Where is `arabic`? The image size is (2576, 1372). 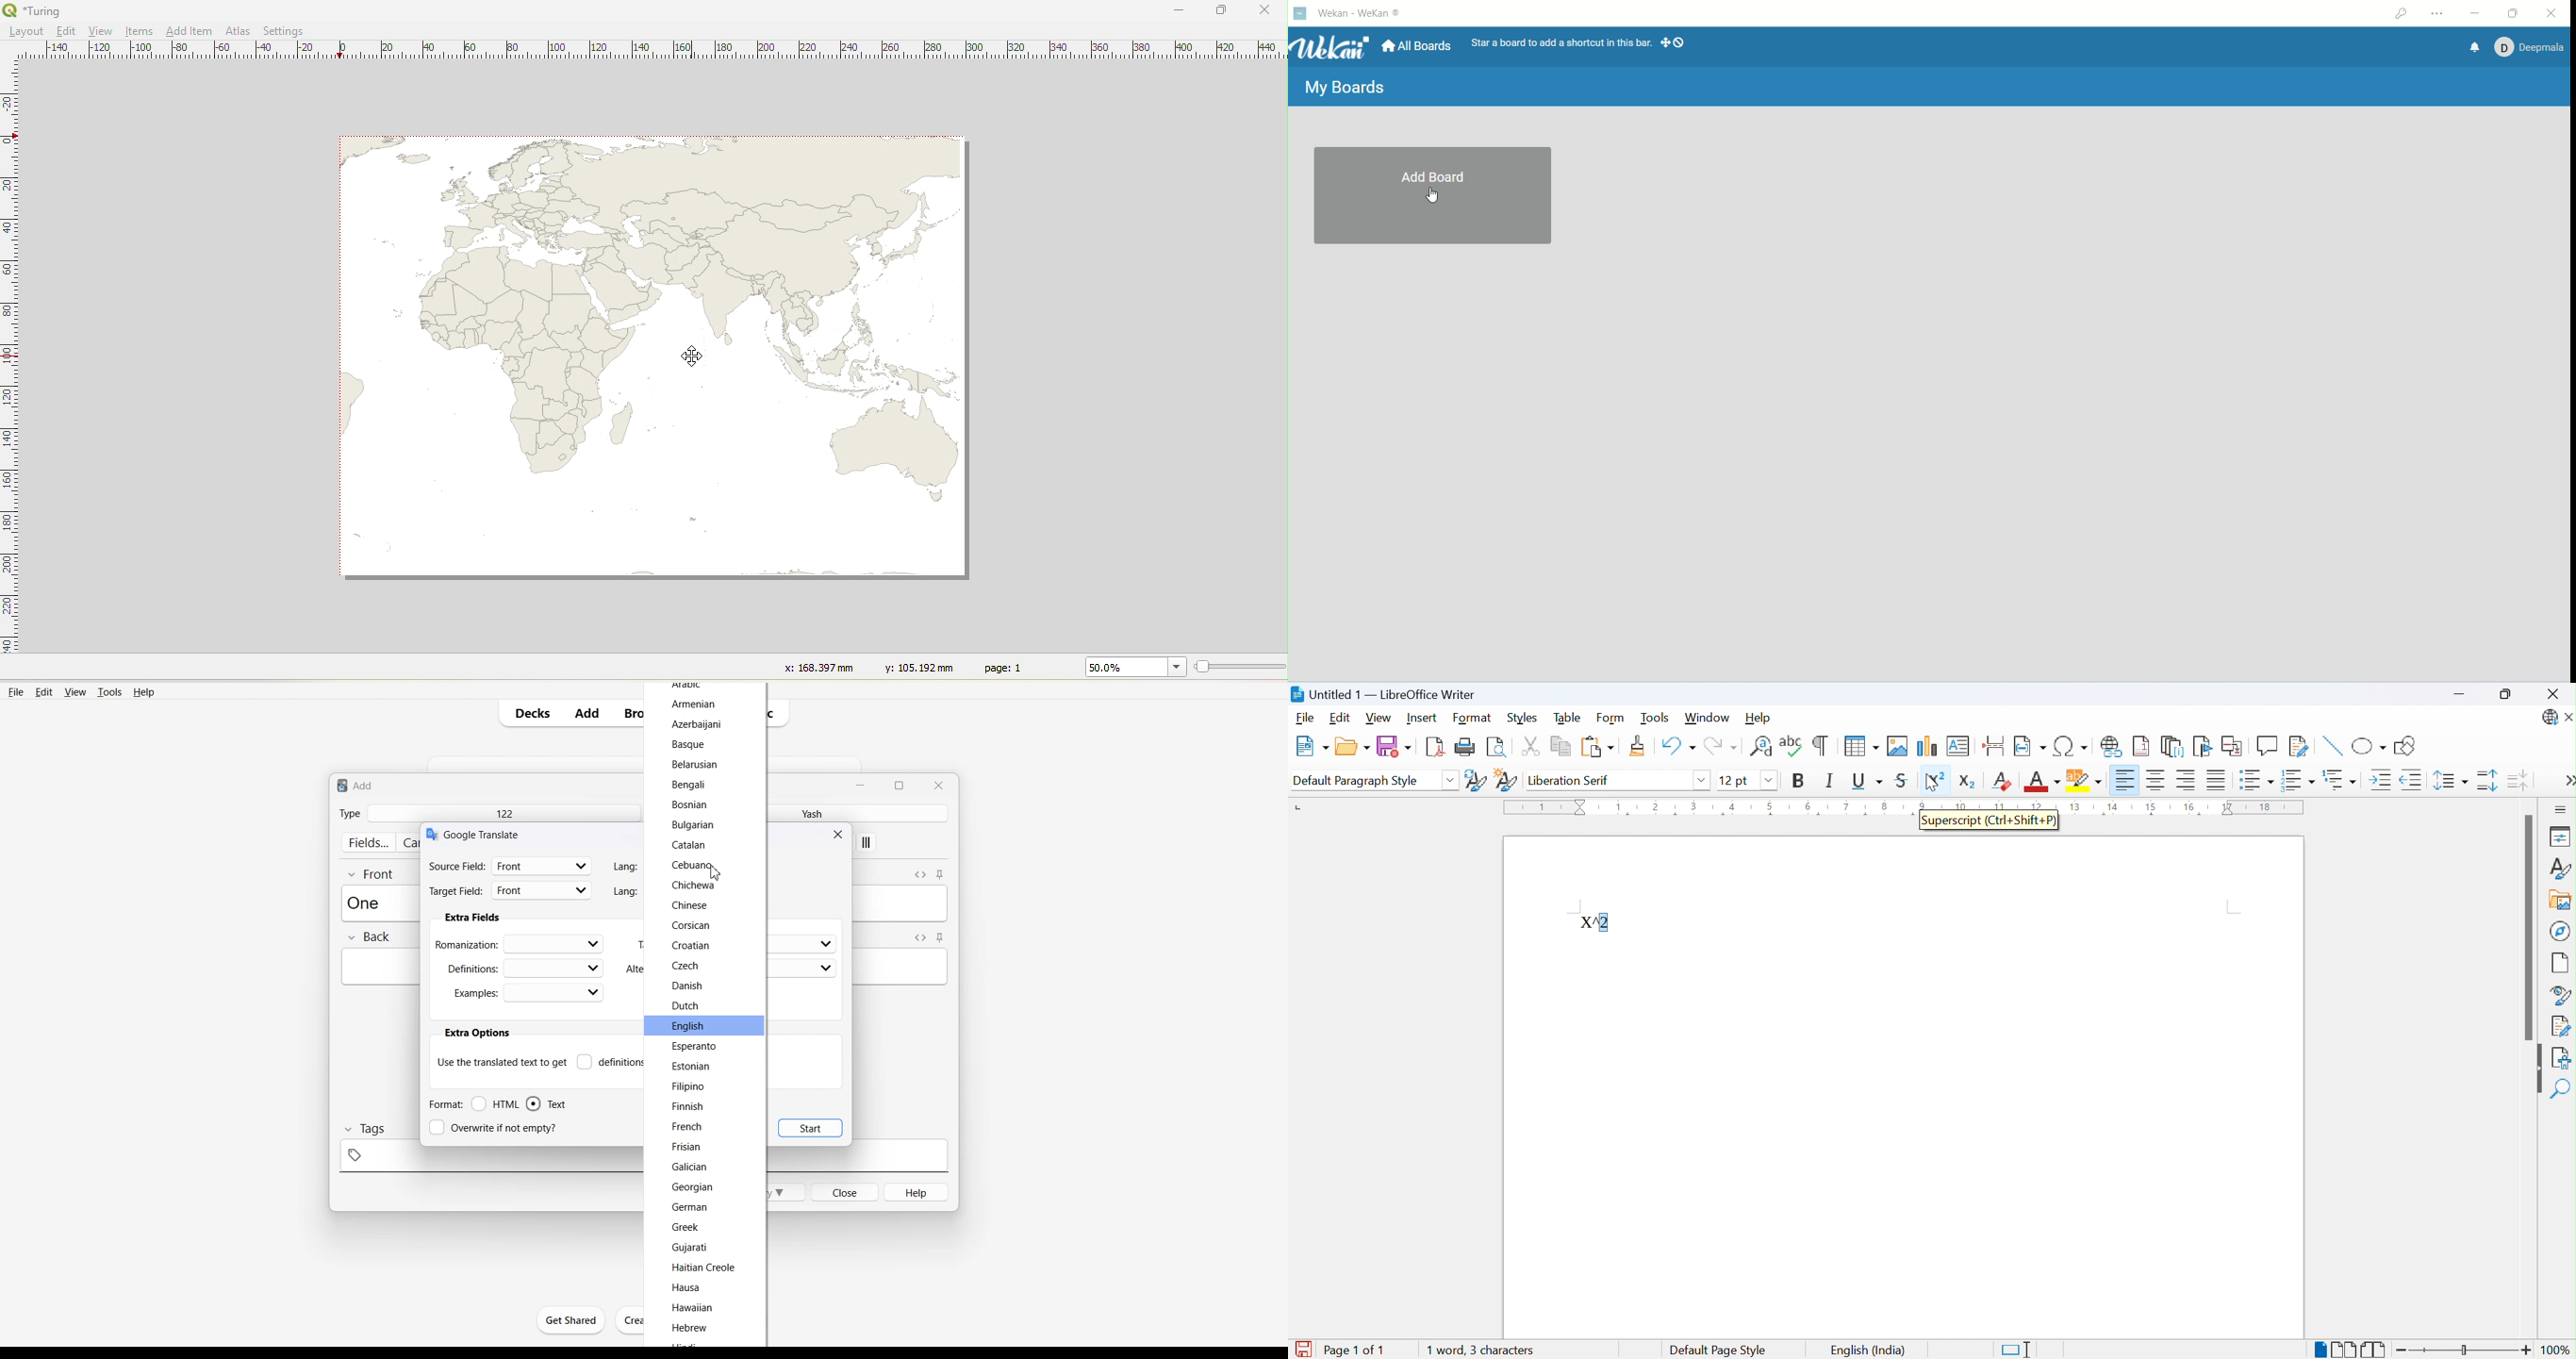 arabic is located at coordinates (687, 687).